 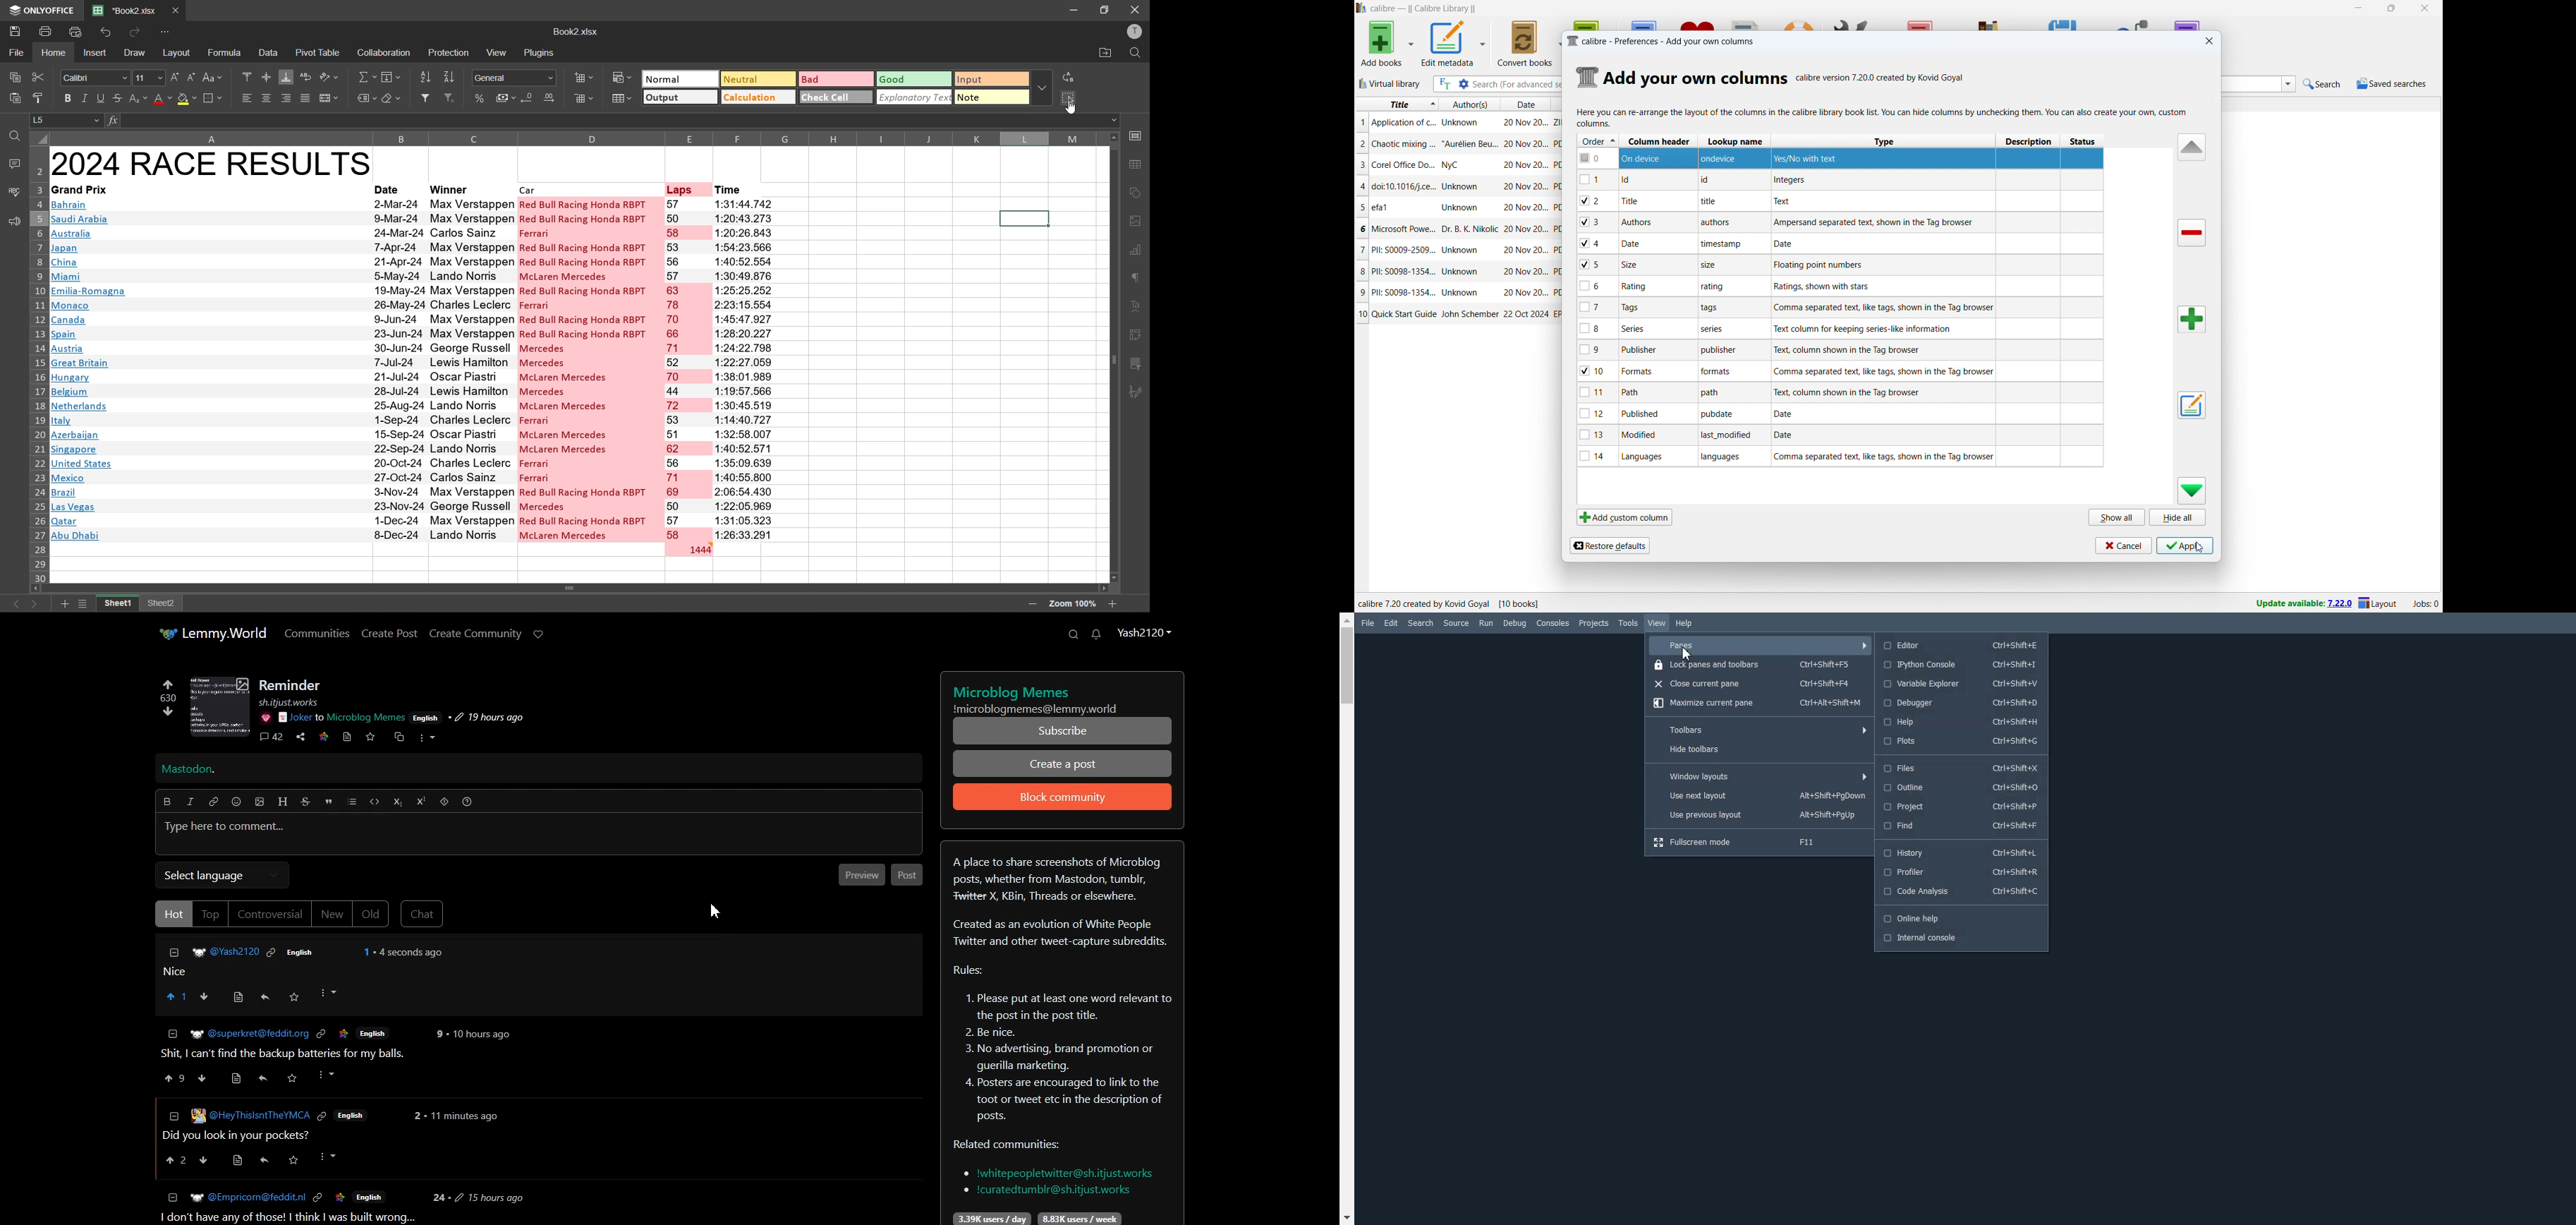 I want to click on format as table, so click(x=623, y=99).